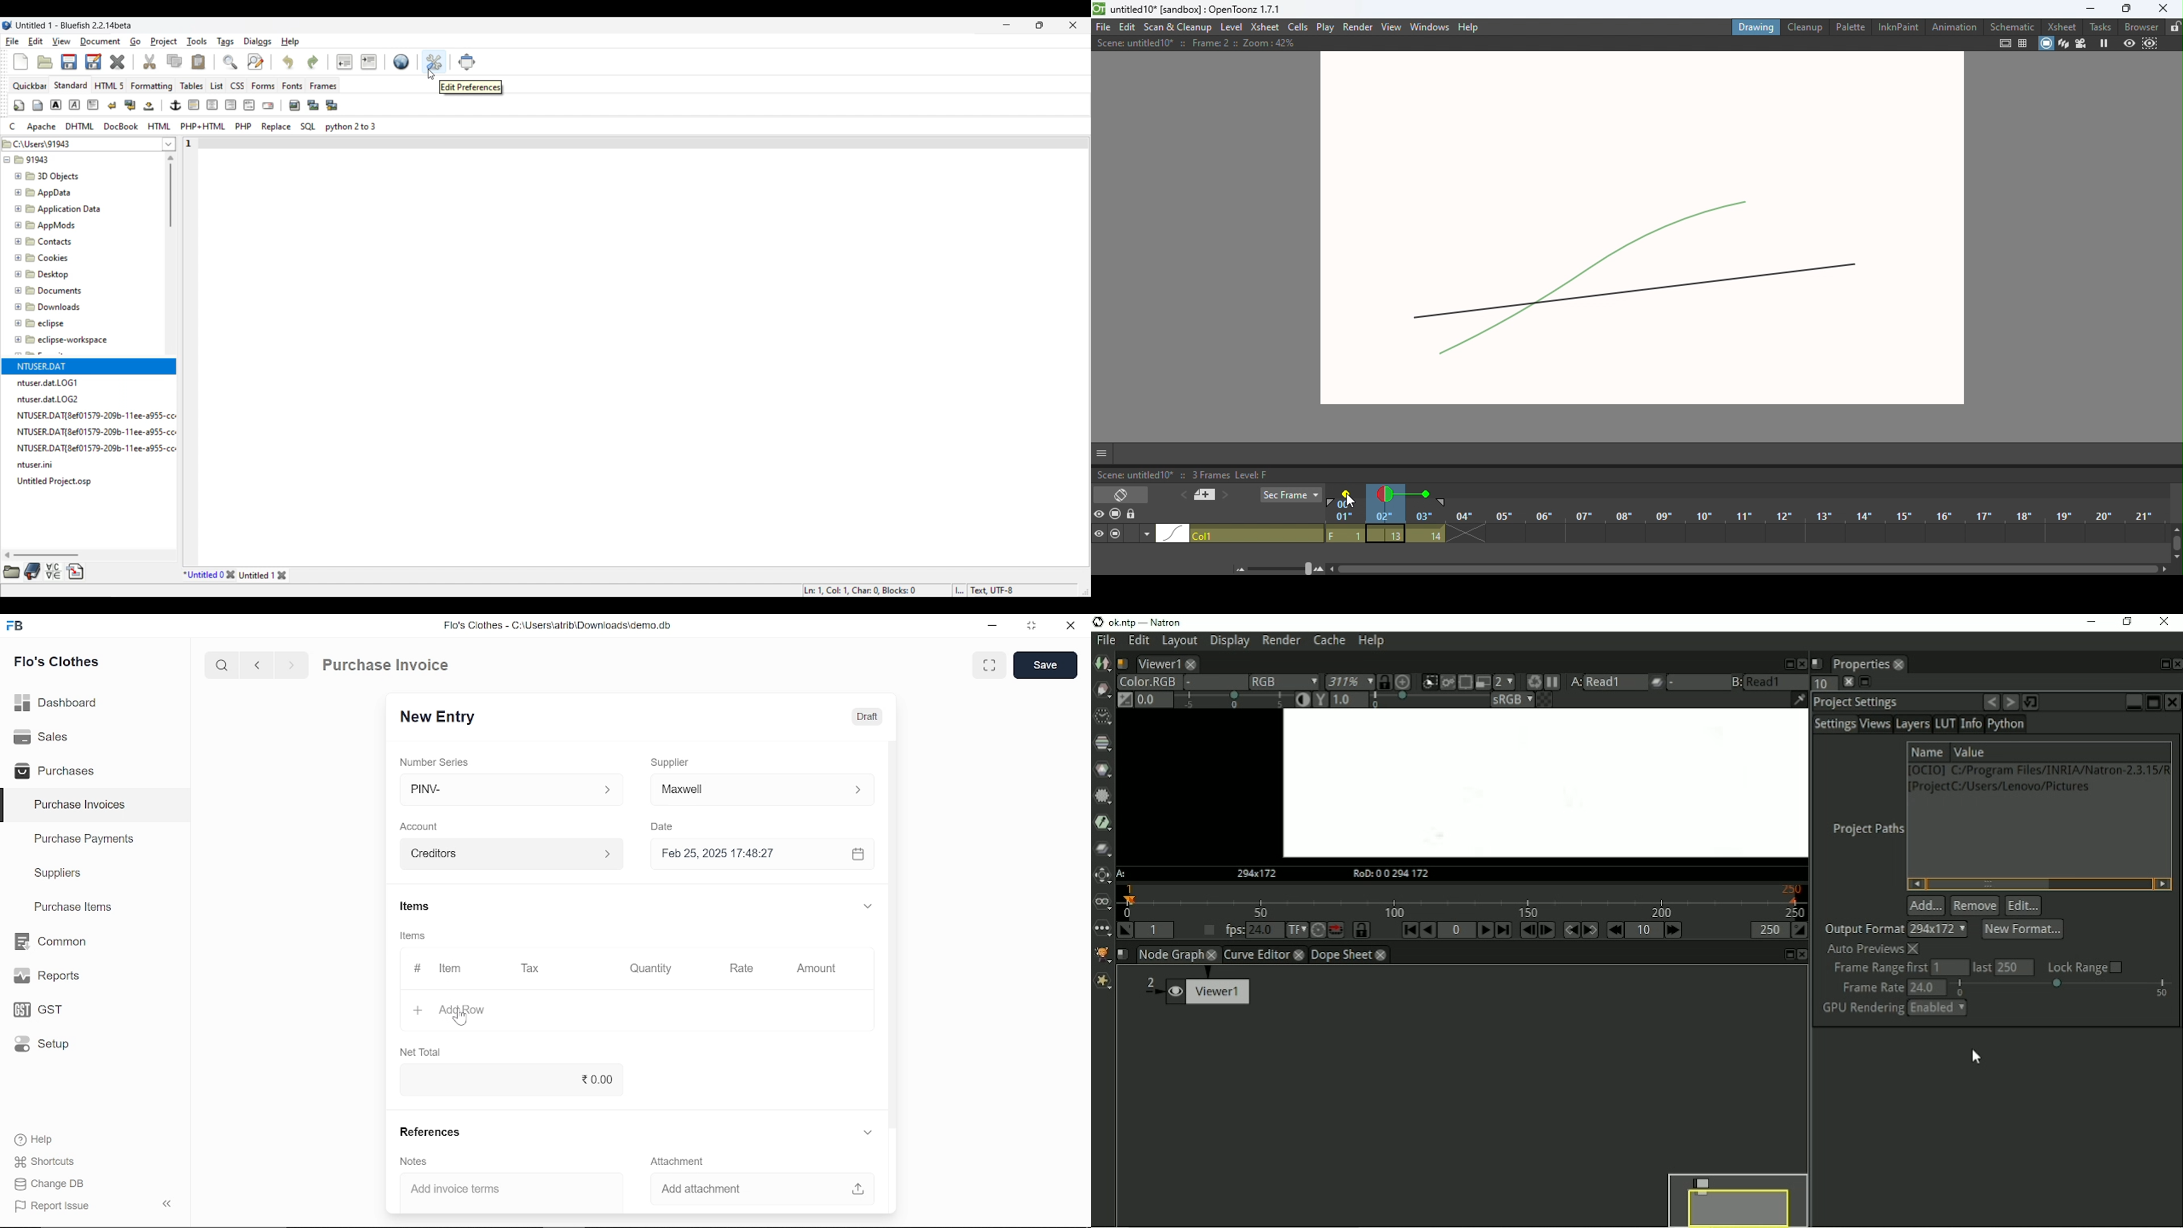 Image resolution: width=2184 pixels, height=1232 pixels. I want to click on Items, so click(428, 907).